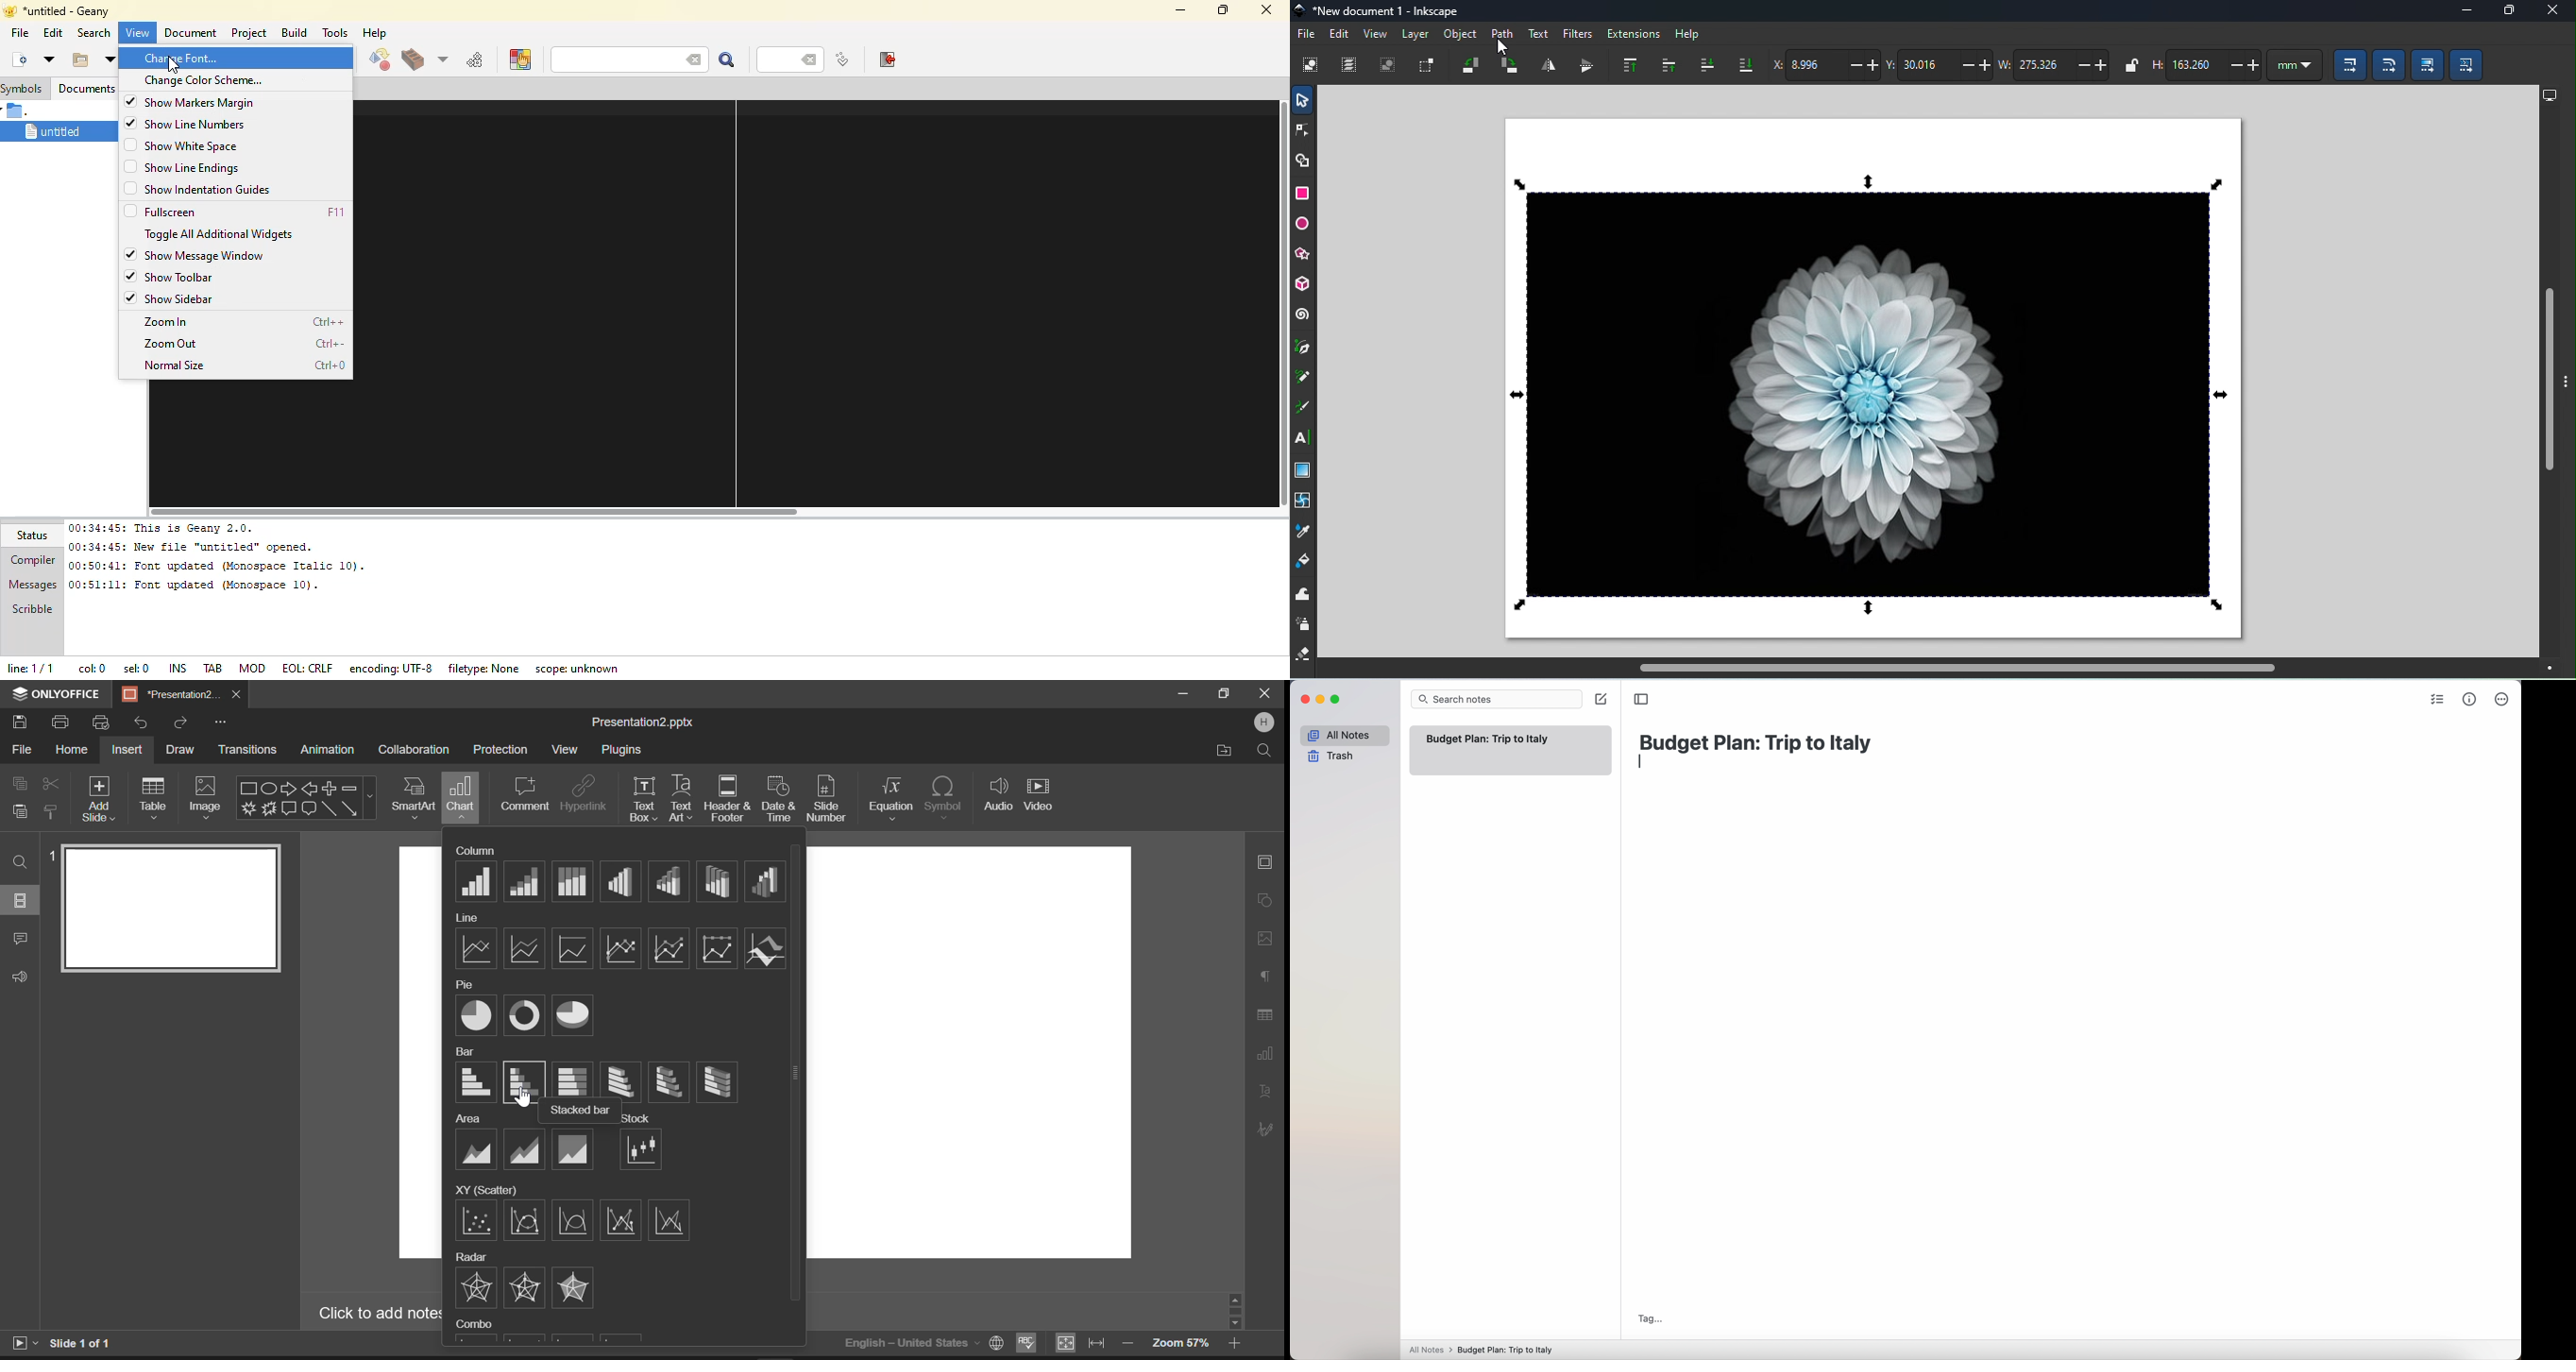  What do you see at coordinates (1237, 1310) in the screenshot?
I see `Scroll Bar` at bounding box center [1237, 1310].